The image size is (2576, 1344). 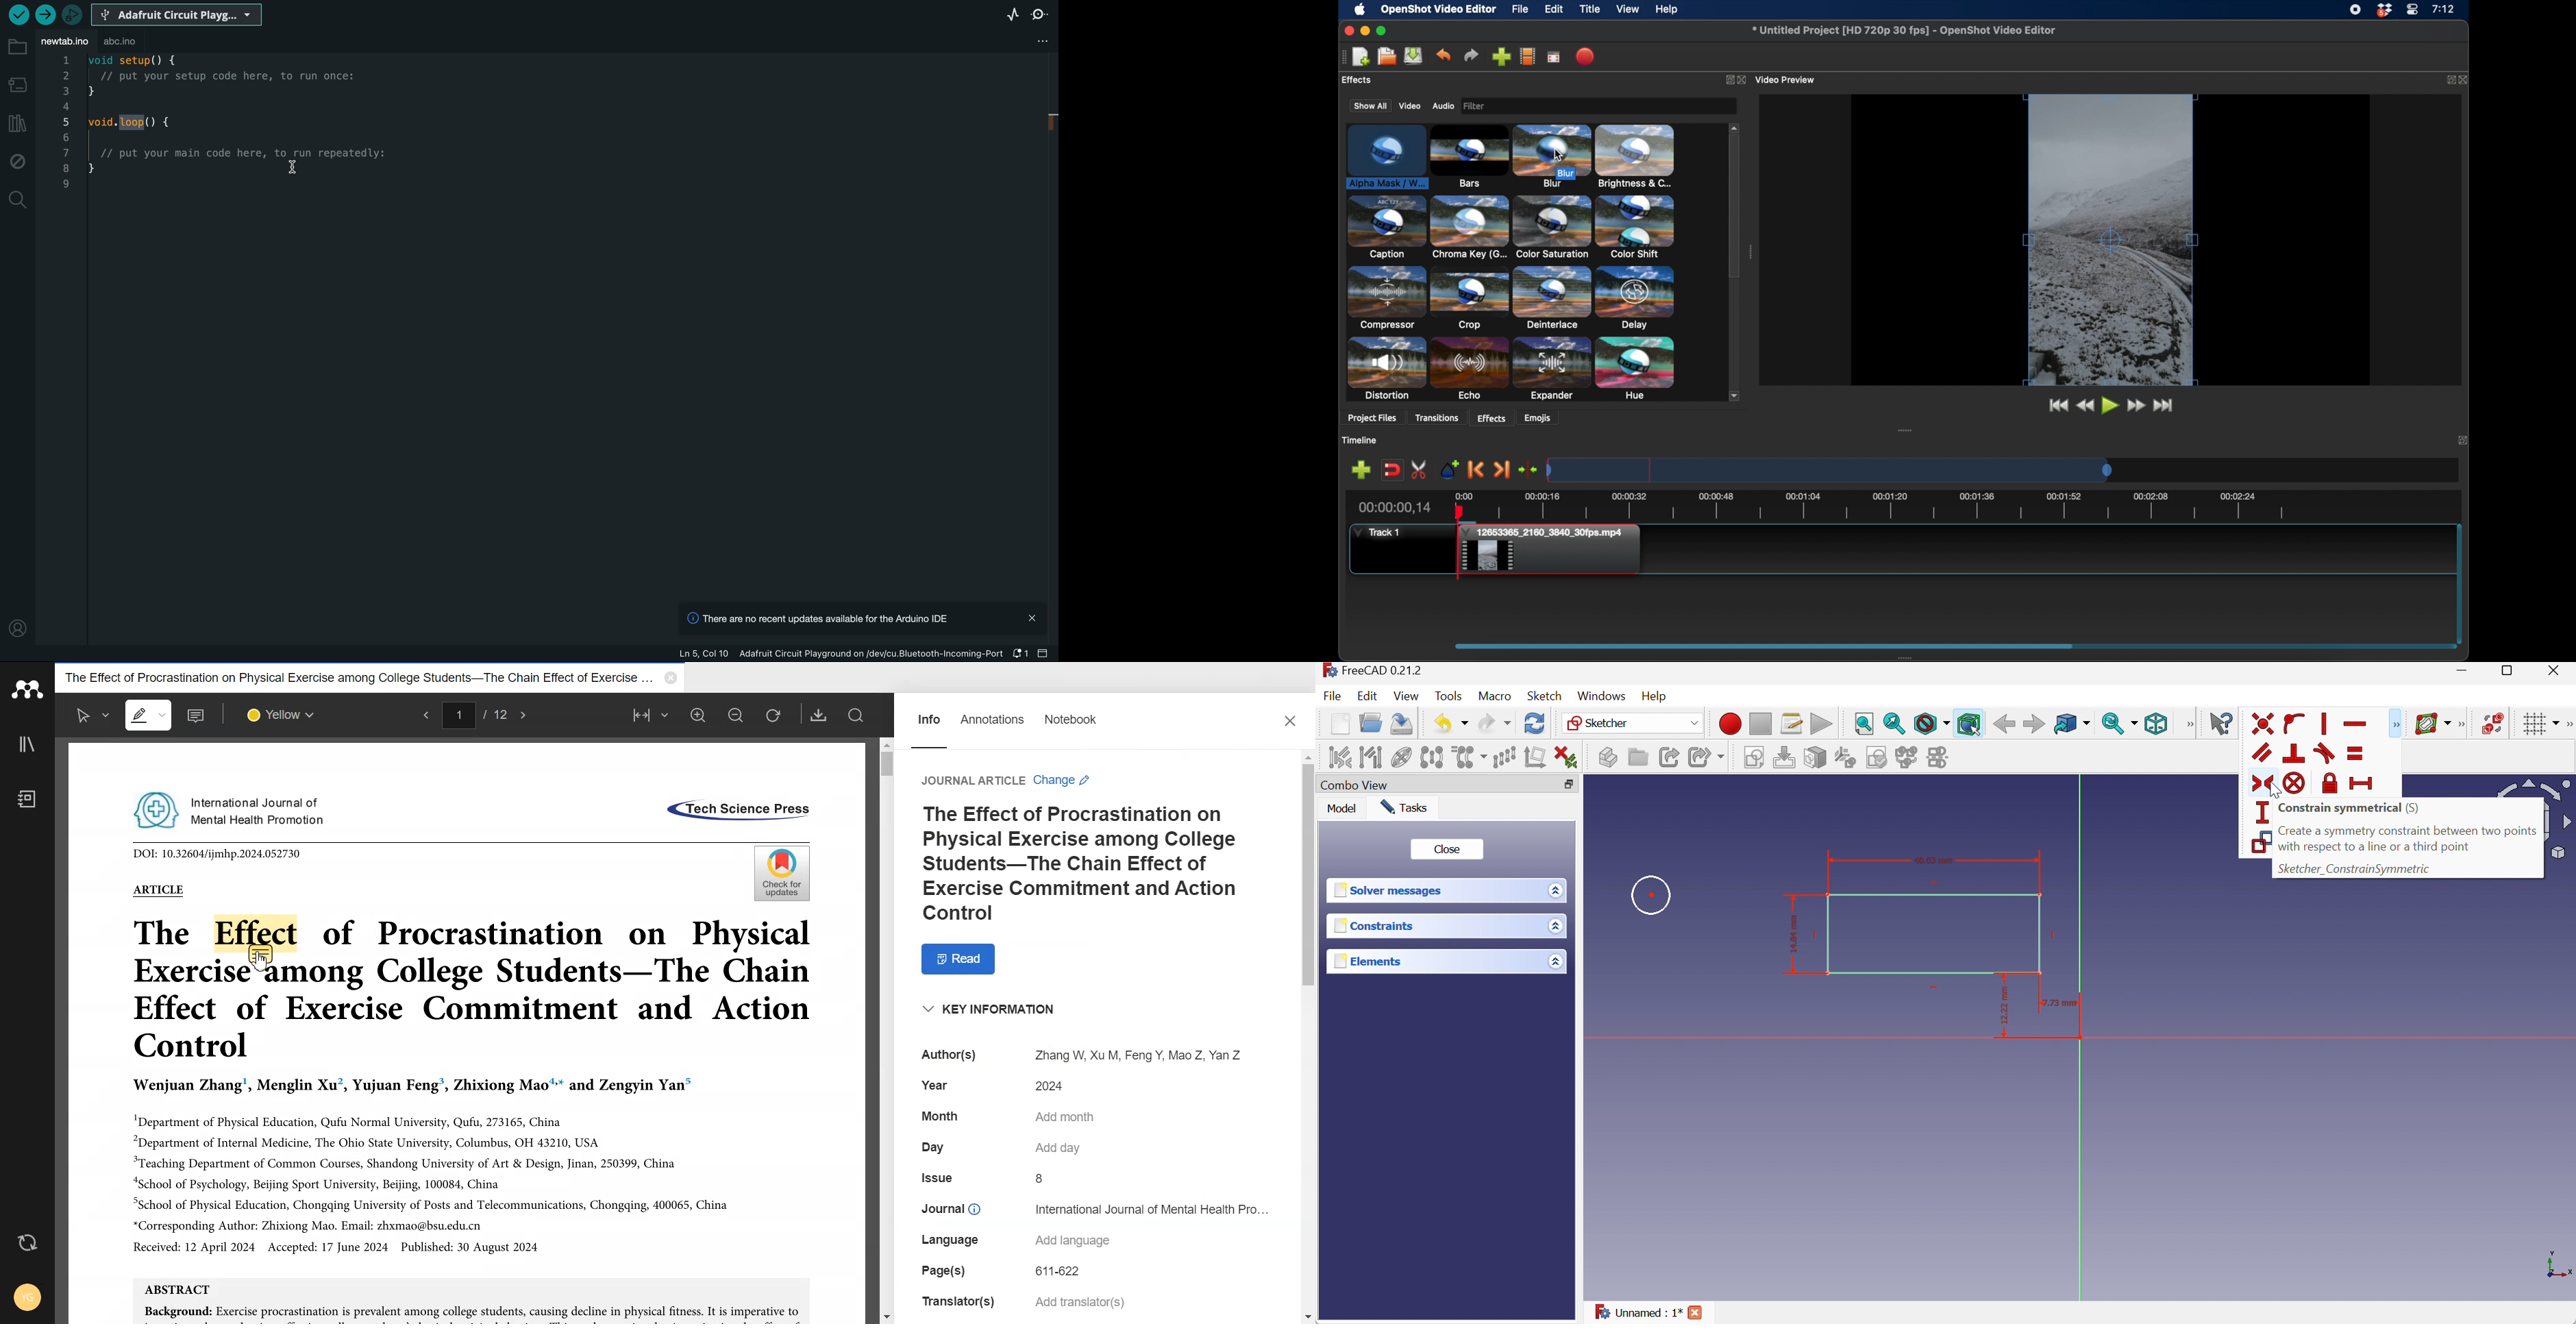 What do you see at coordinates (857, 715) in the screenshot?
I see `Search` at bounding box center [857, 715].